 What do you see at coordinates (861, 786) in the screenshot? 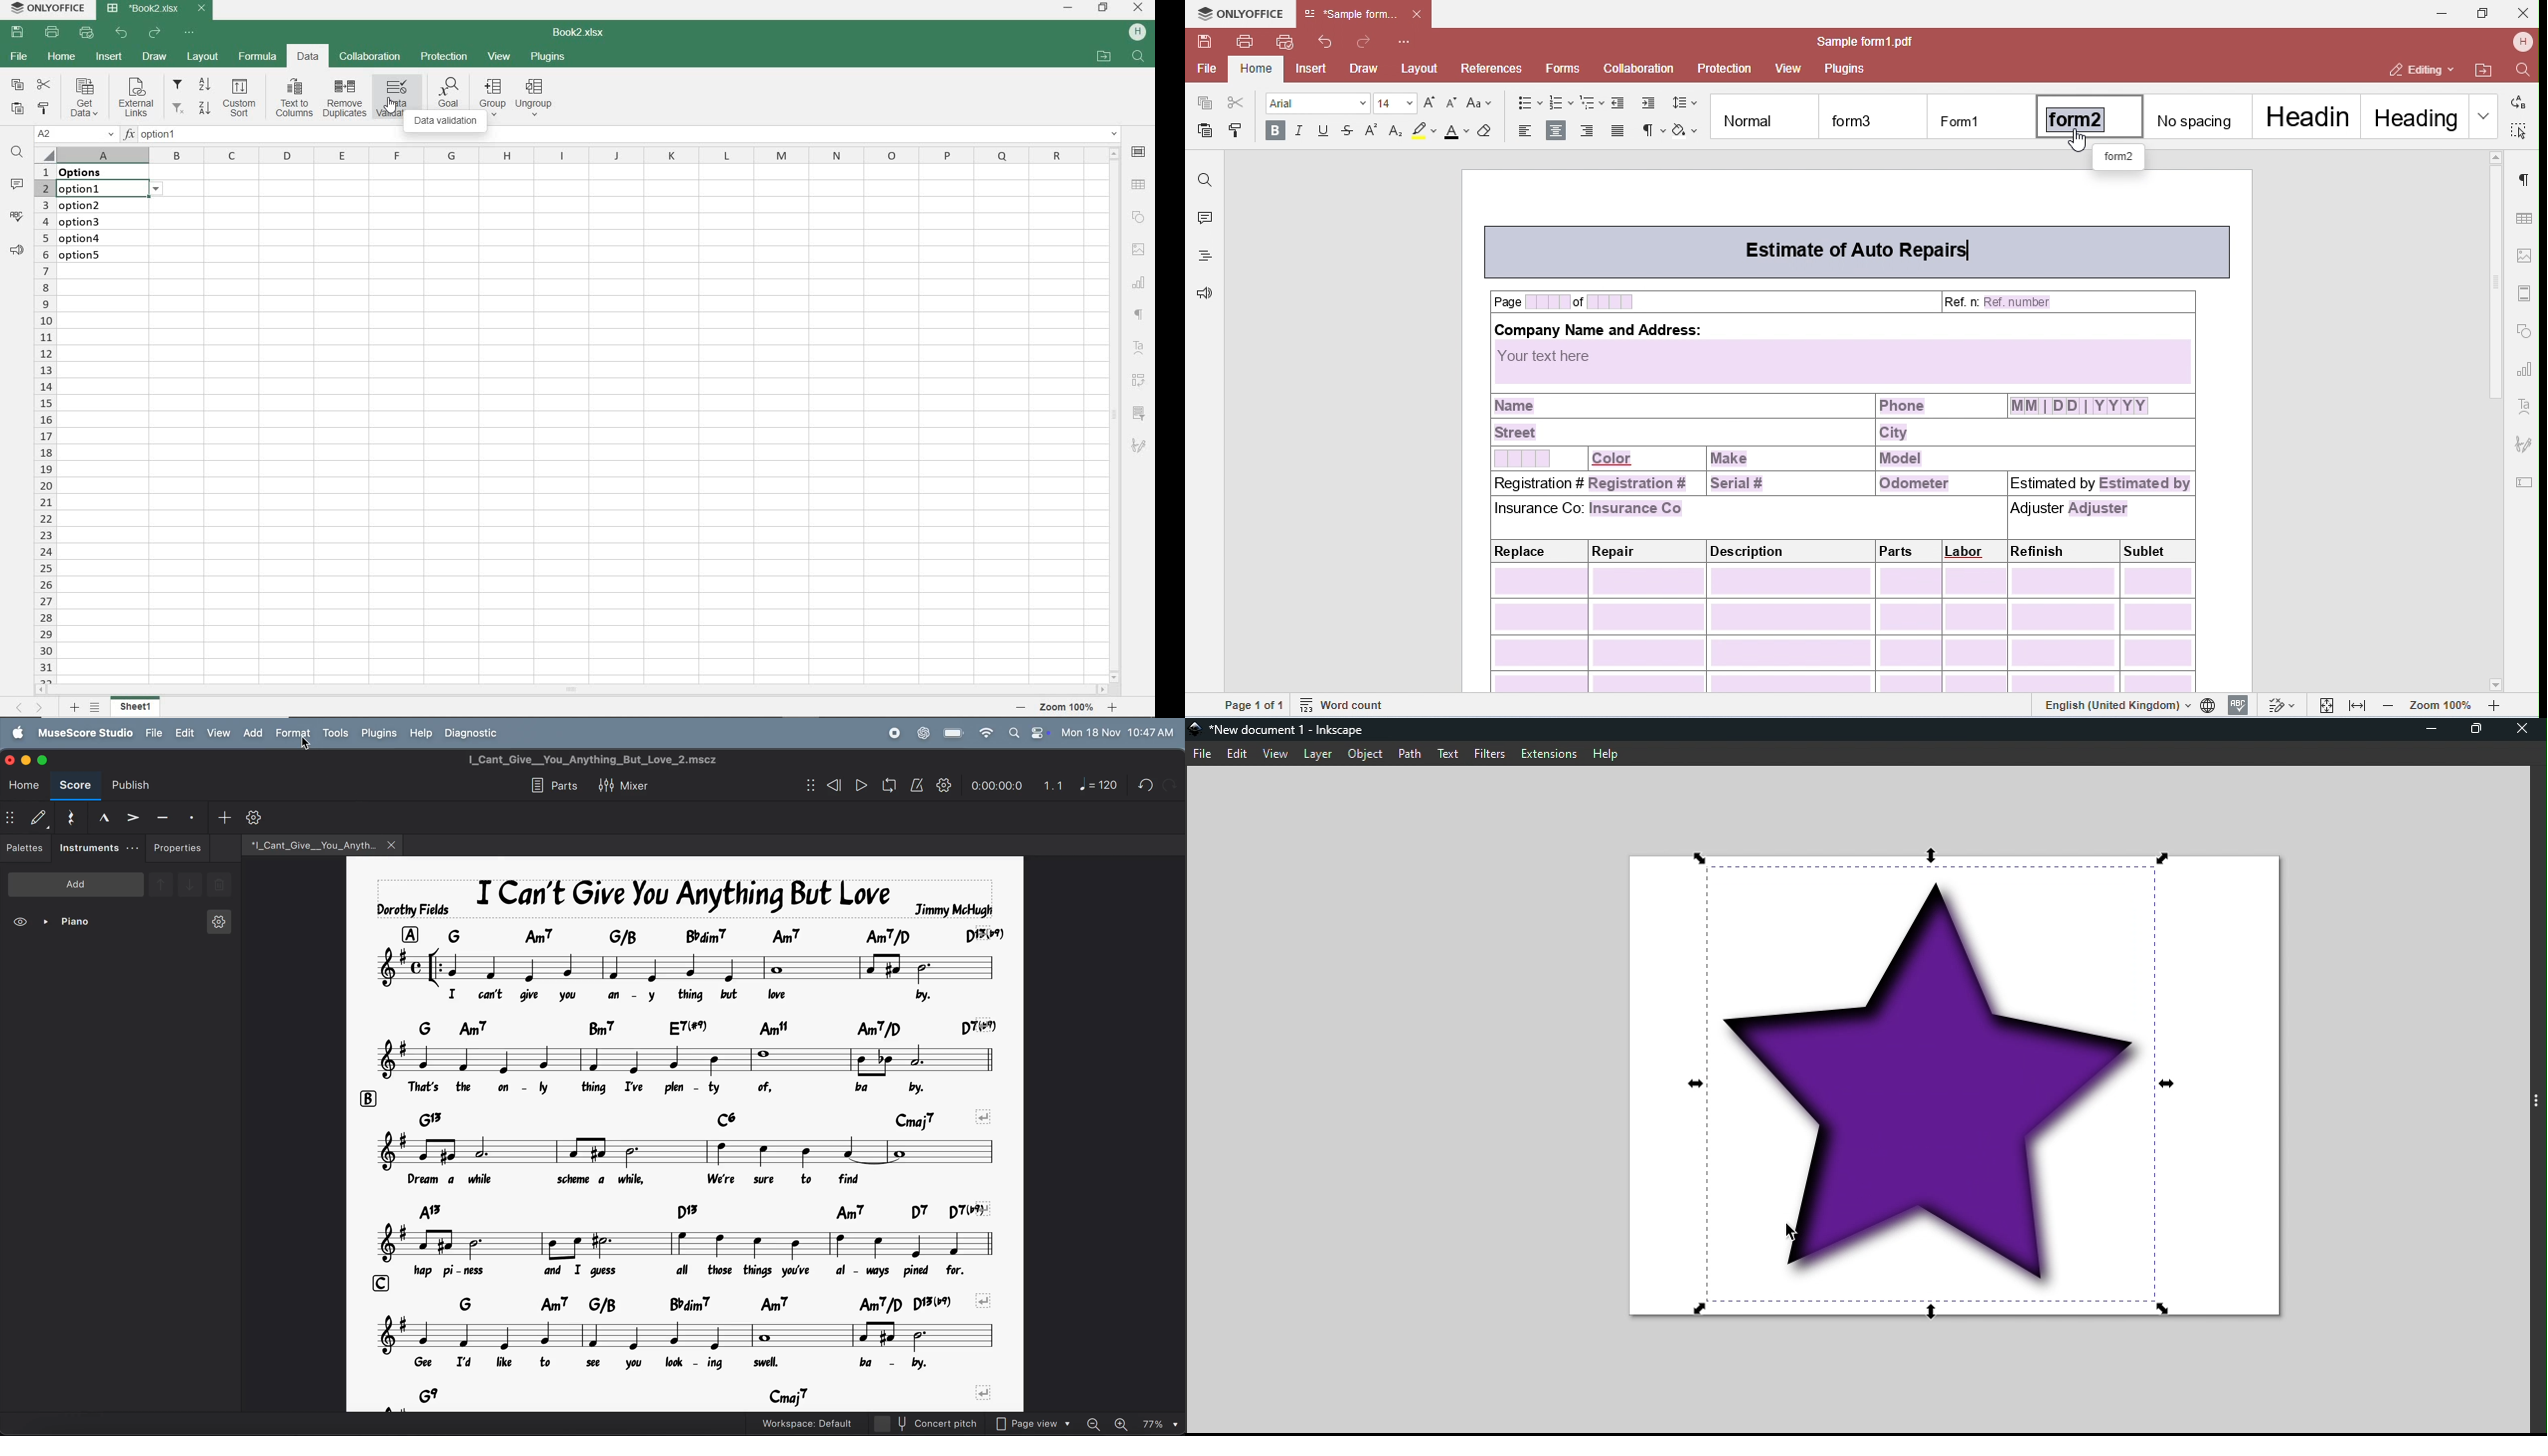
I see `play` at bounding box center [861, 786].